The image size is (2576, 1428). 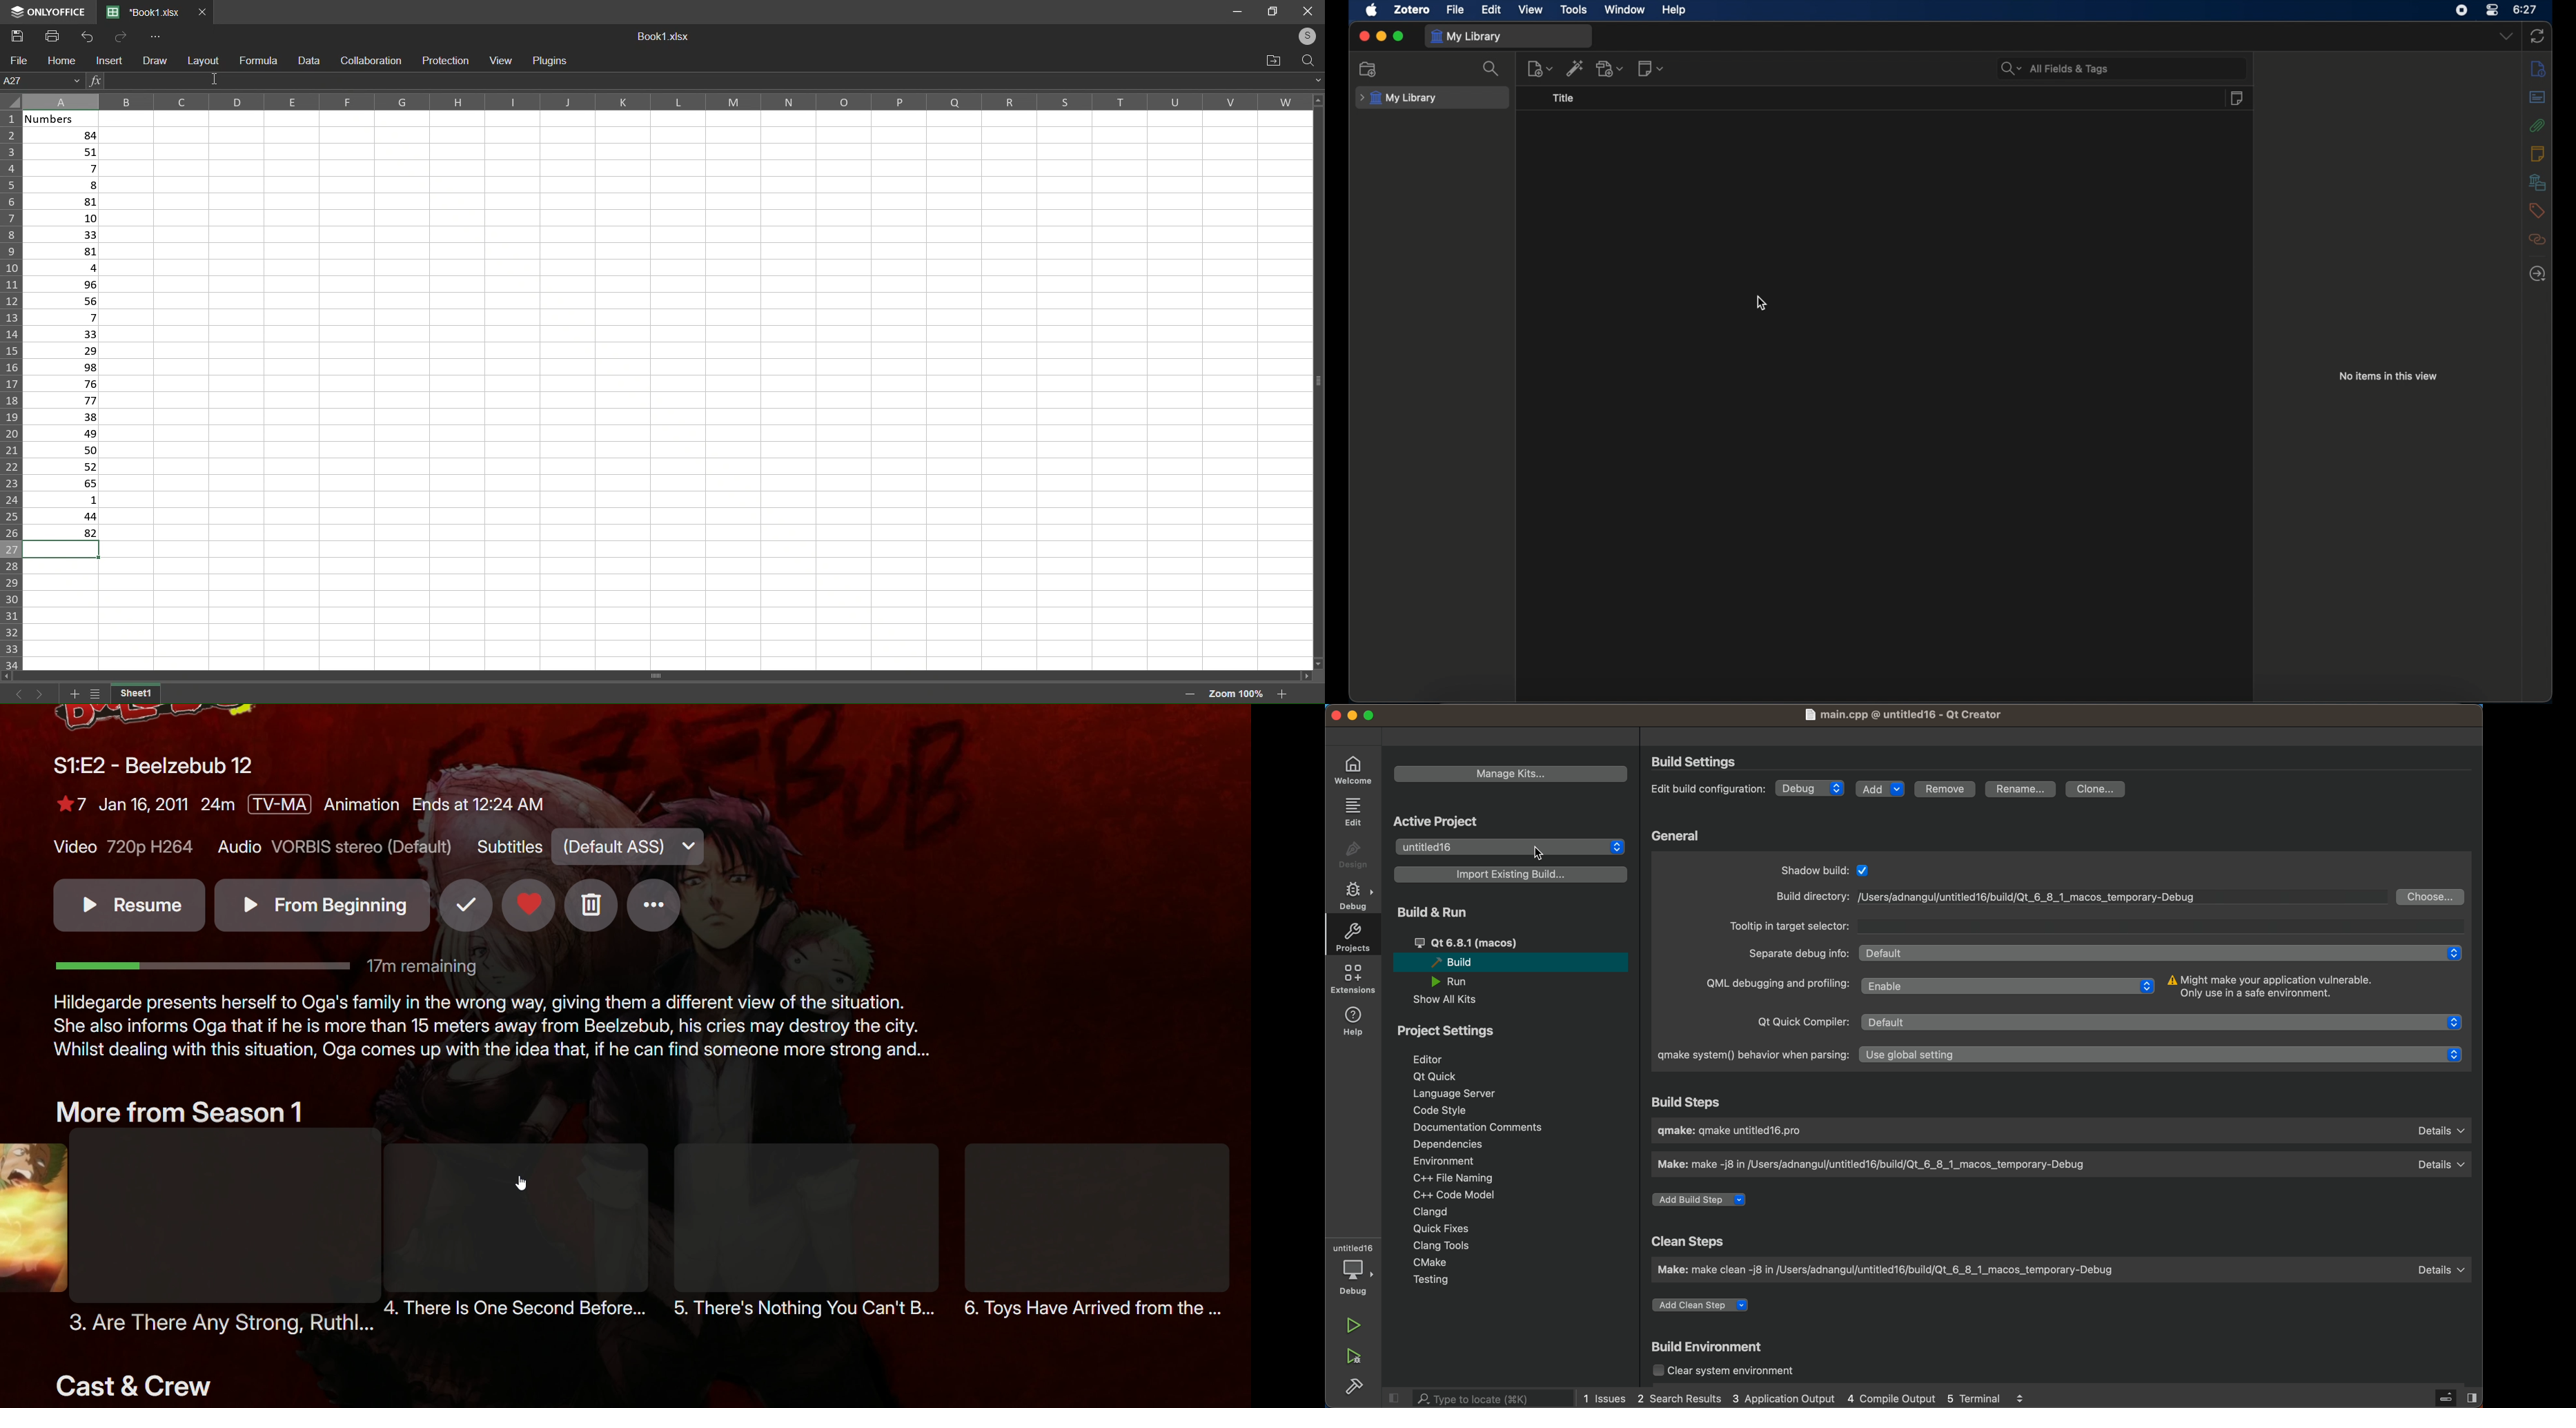 What do you see at coordinates (1357, 1023) in the screenshot?
I see `help` at bounding box center [1357, 1023].